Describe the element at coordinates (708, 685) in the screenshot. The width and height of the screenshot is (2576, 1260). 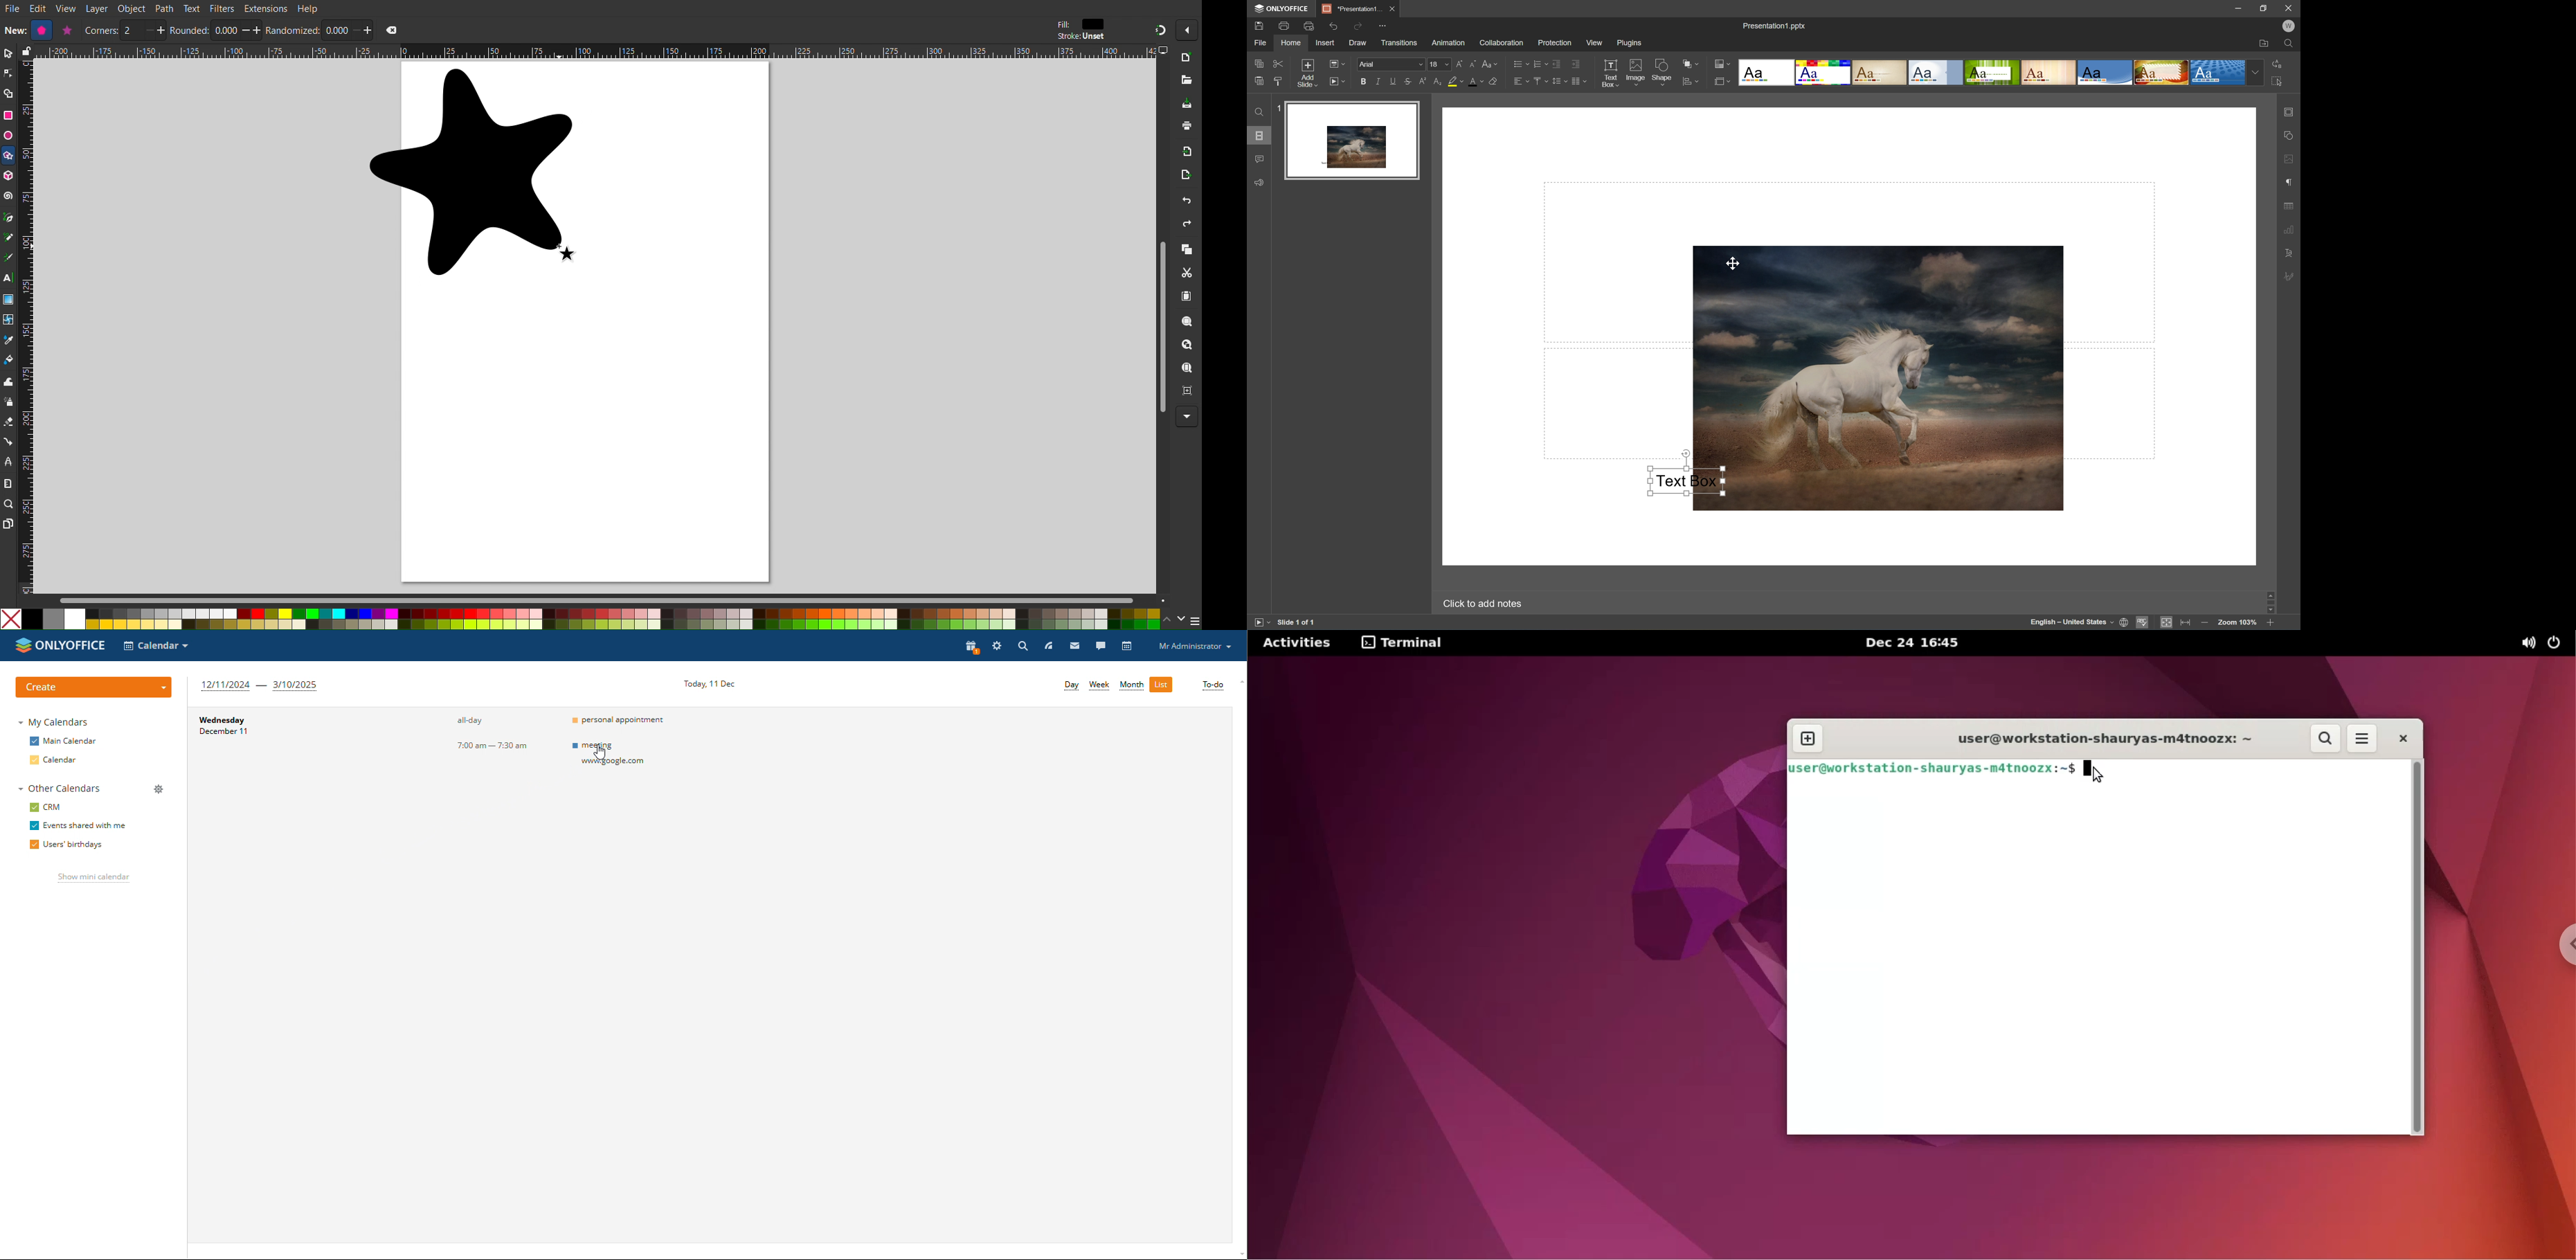
I see `current date` at that location.